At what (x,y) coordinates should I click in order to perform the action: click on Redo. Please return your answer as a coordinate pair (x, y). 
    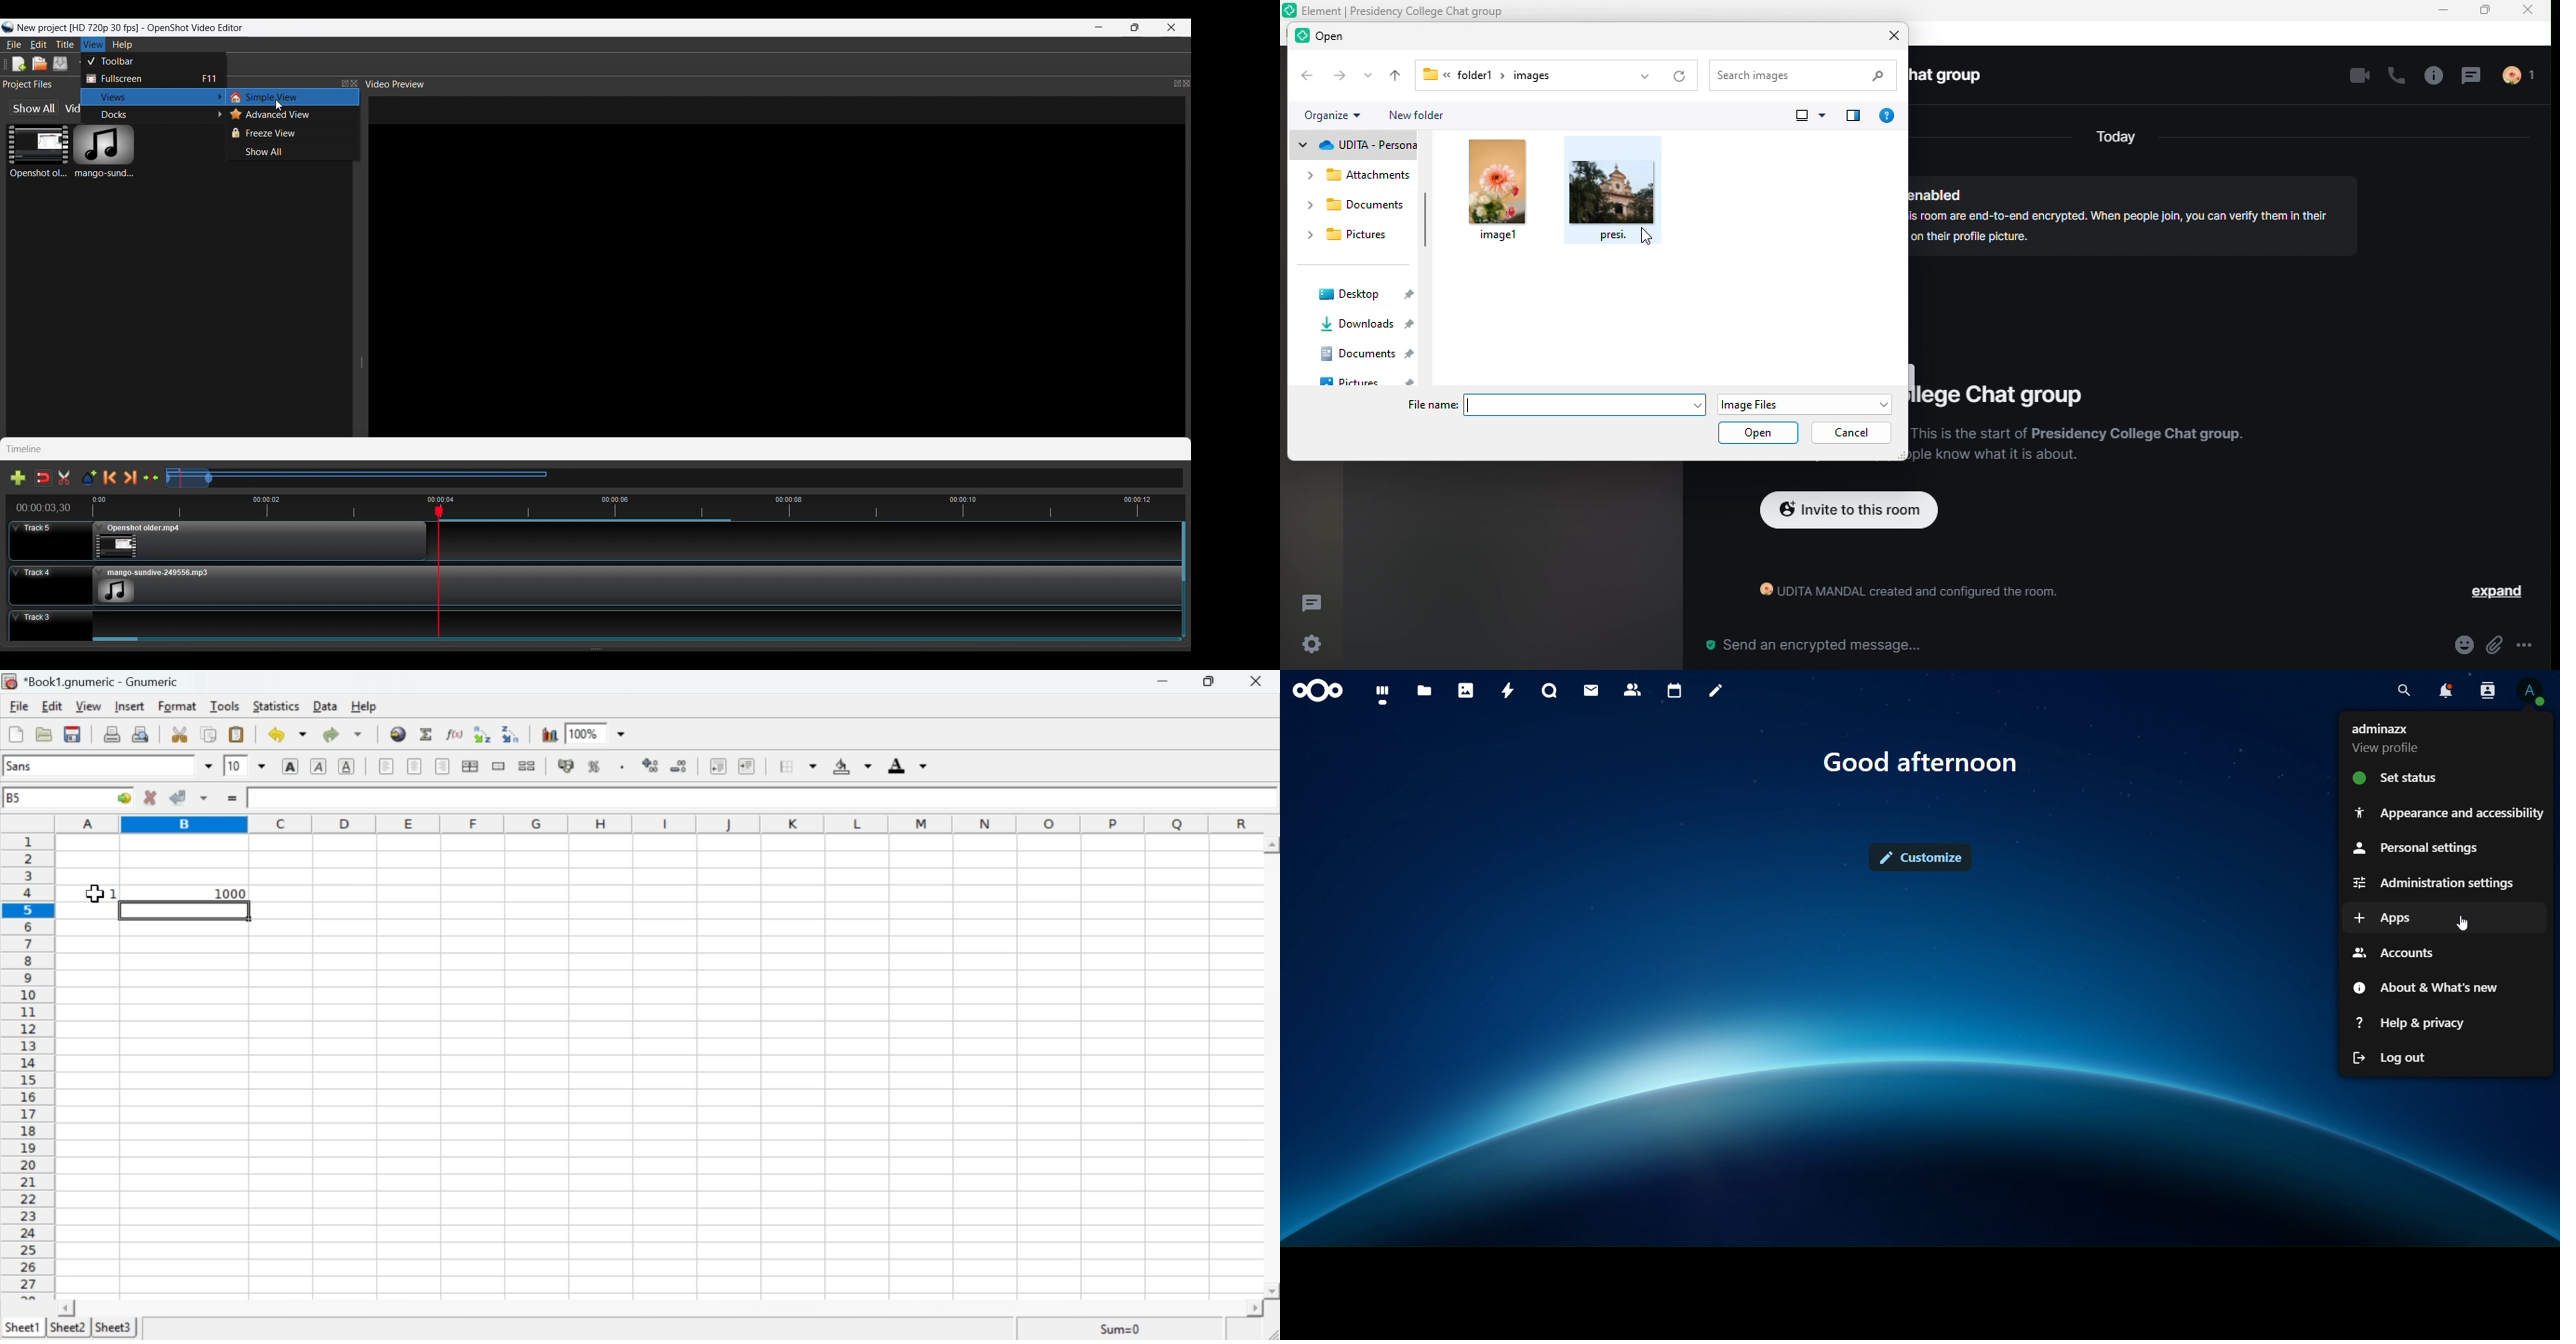
    Looking at the image, I should click on (343, 733).